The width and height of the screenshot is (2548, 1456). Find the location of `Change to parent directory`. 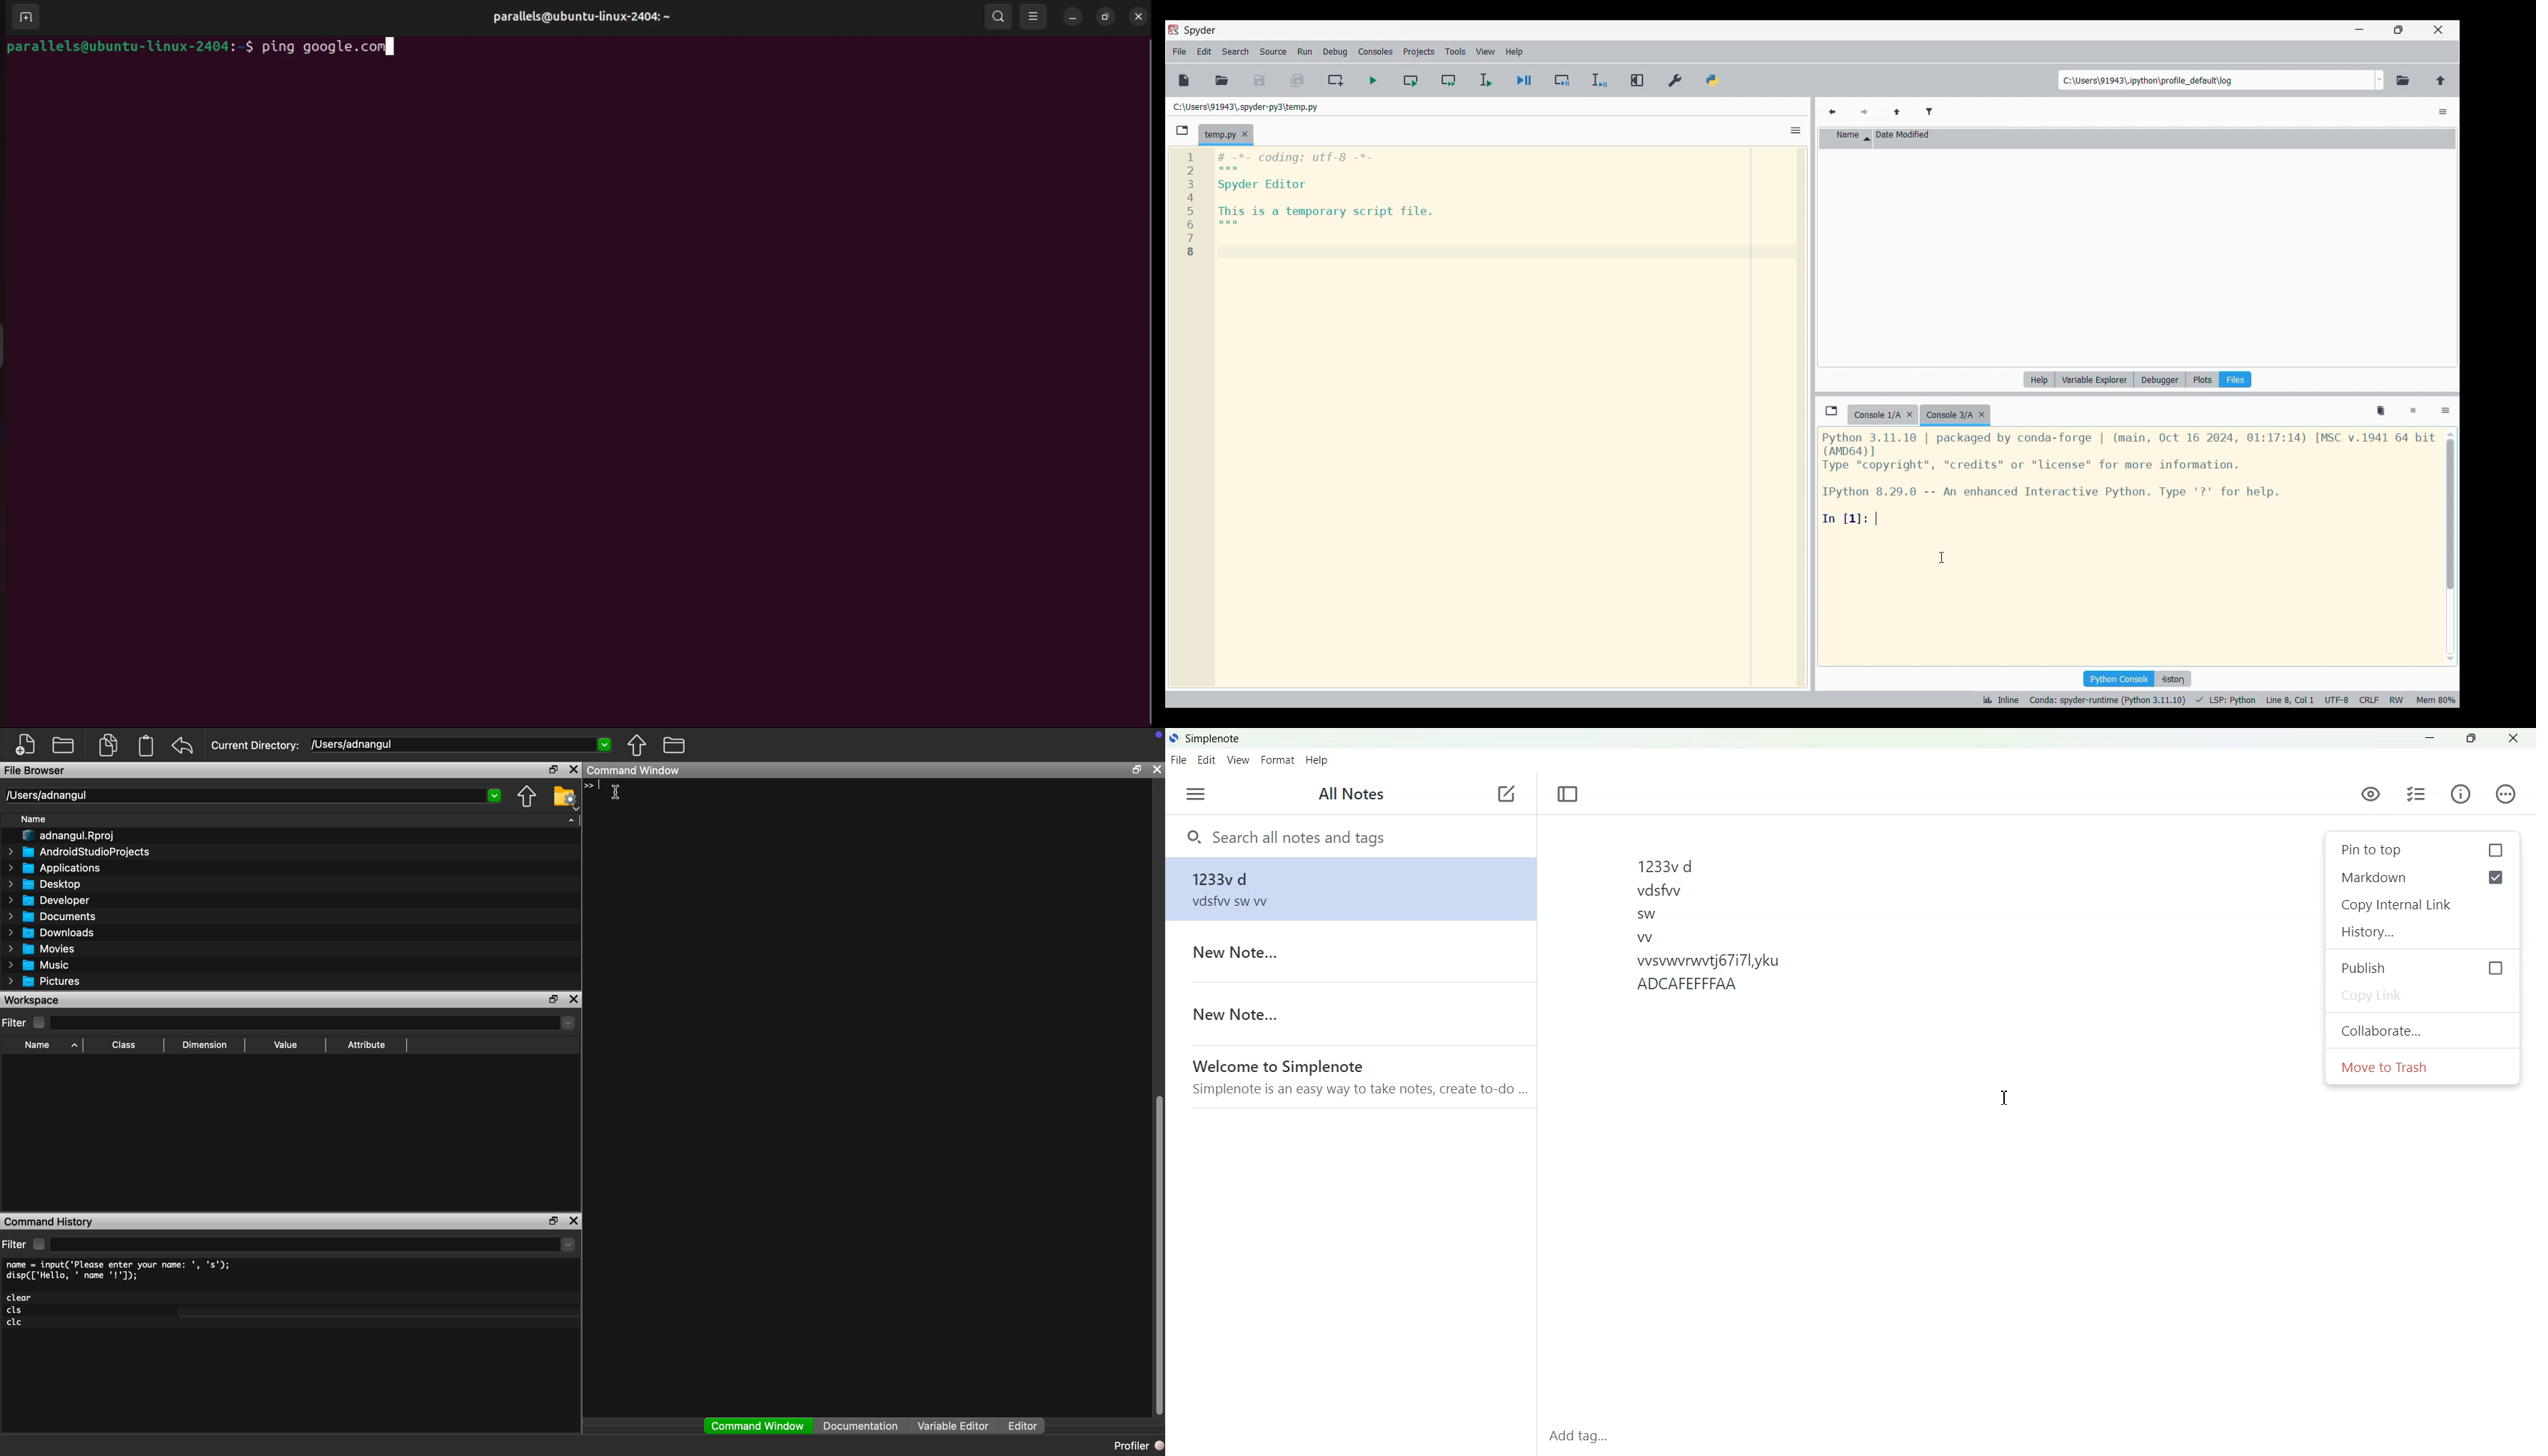

Change to parent directory is located at coordinates (2441, 81).